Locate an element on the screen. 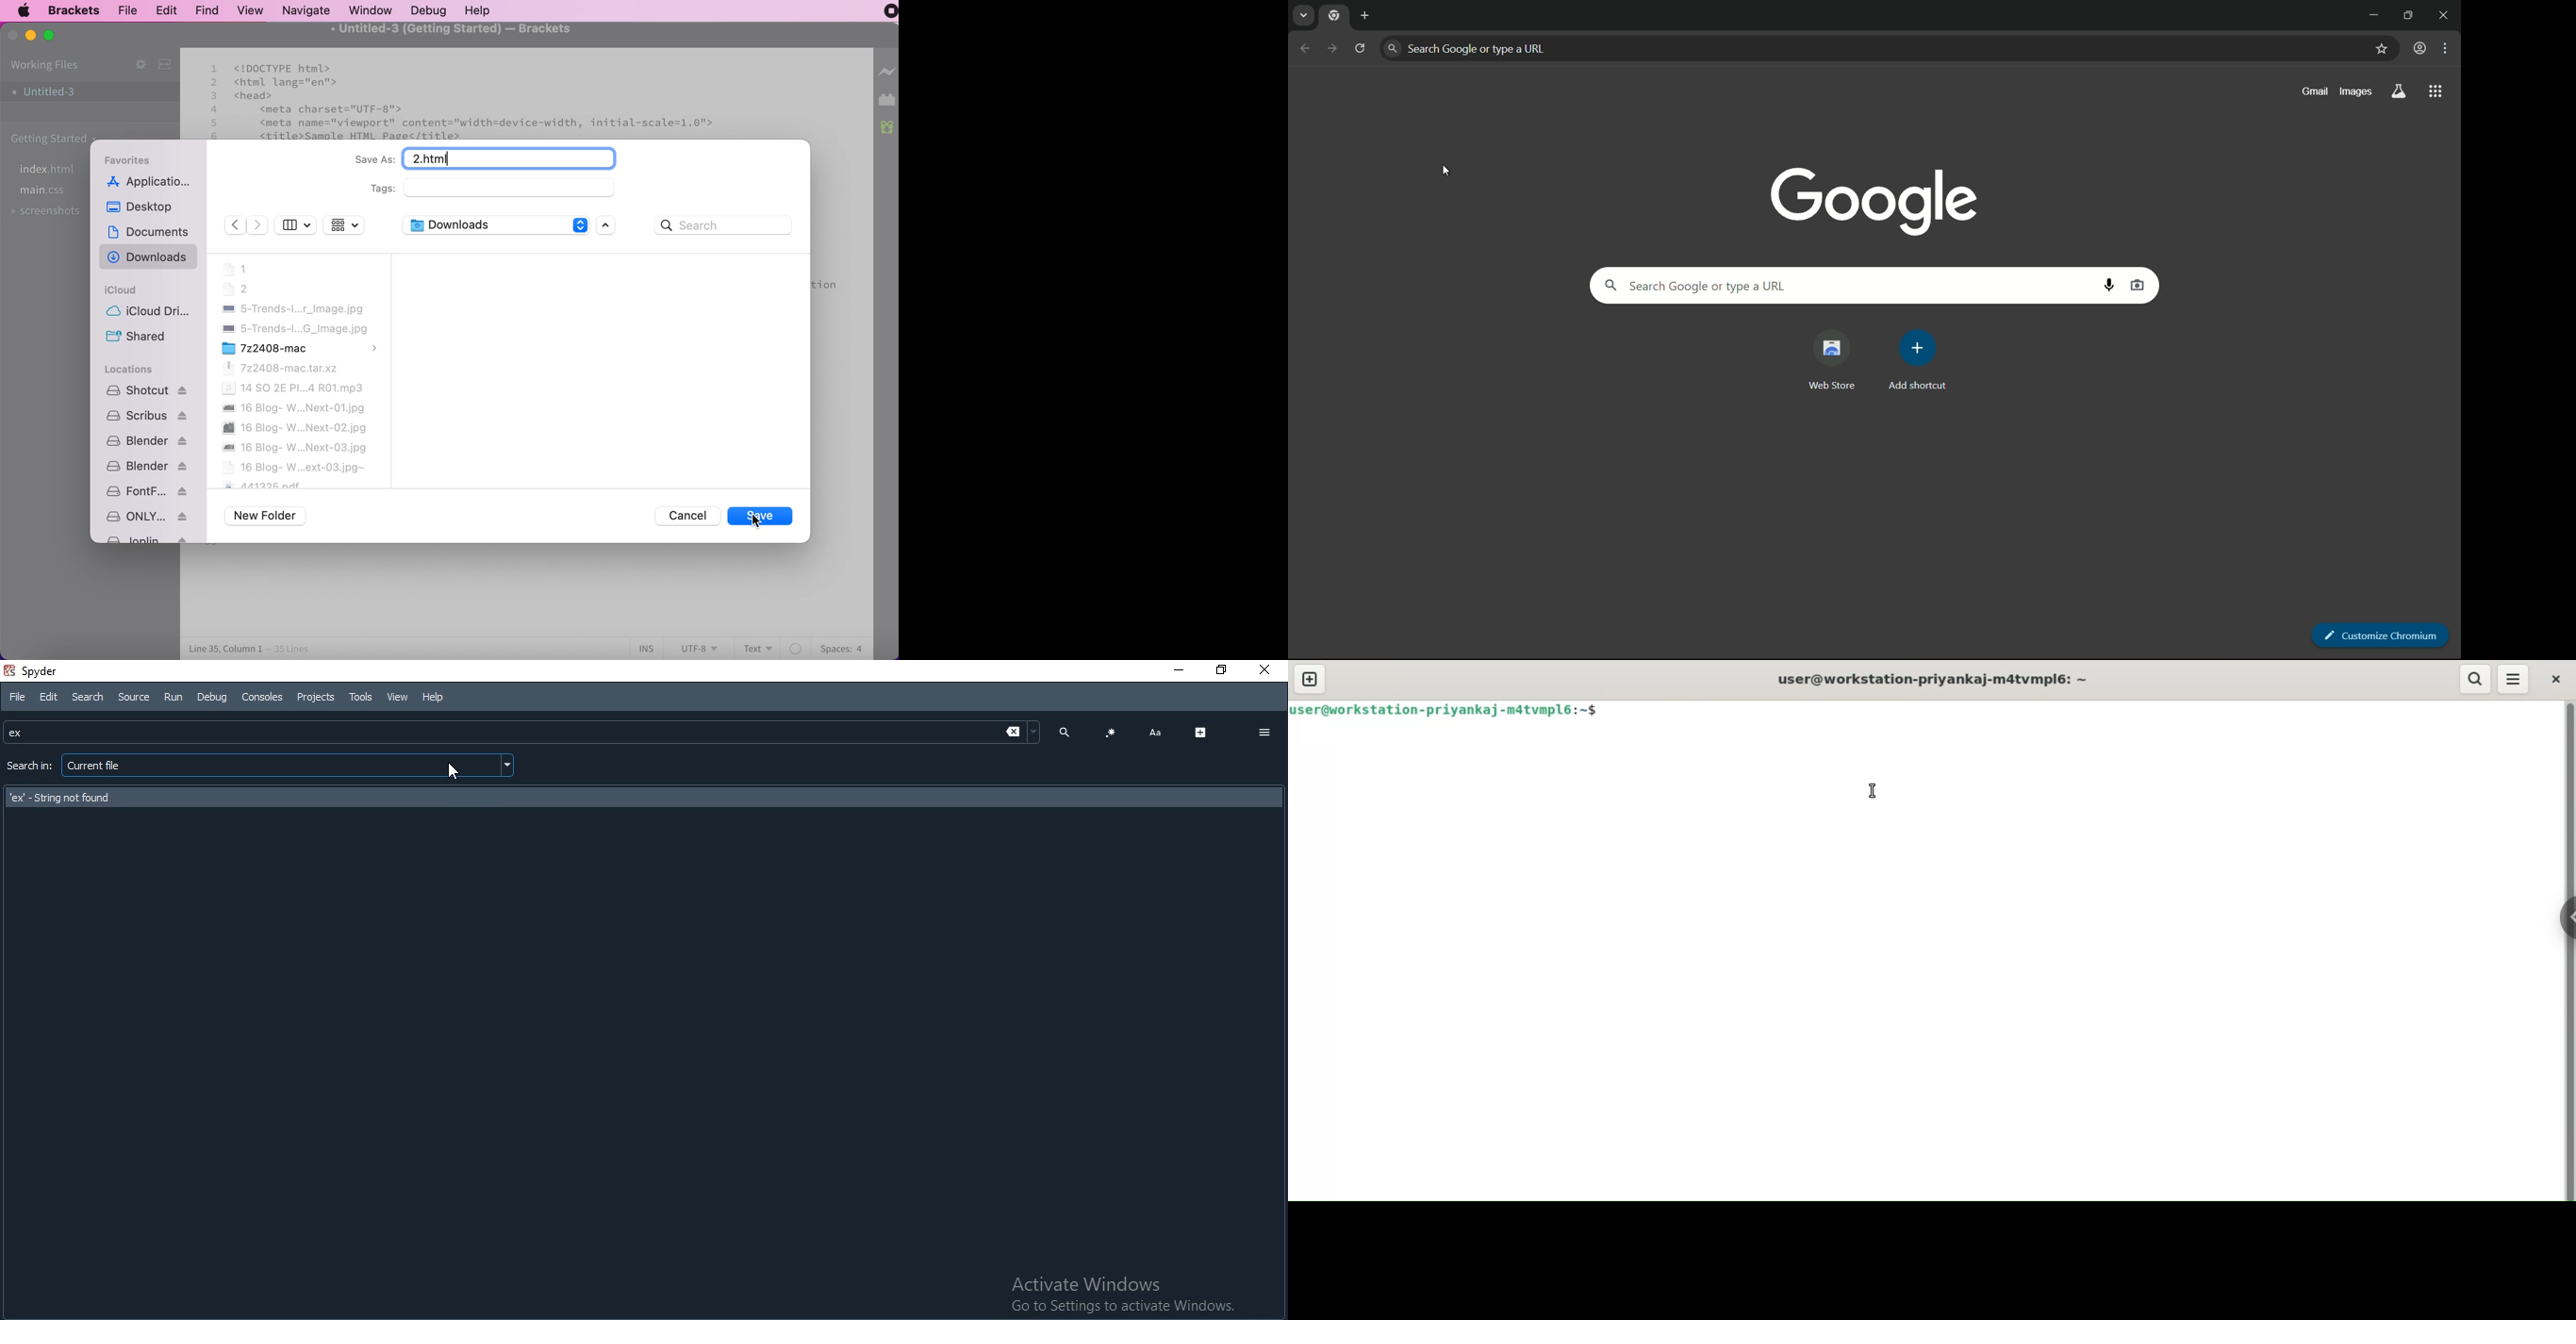 The height and width of the screenshot is (1344, 2576). icloud drive is located at coordinates (145, 314).